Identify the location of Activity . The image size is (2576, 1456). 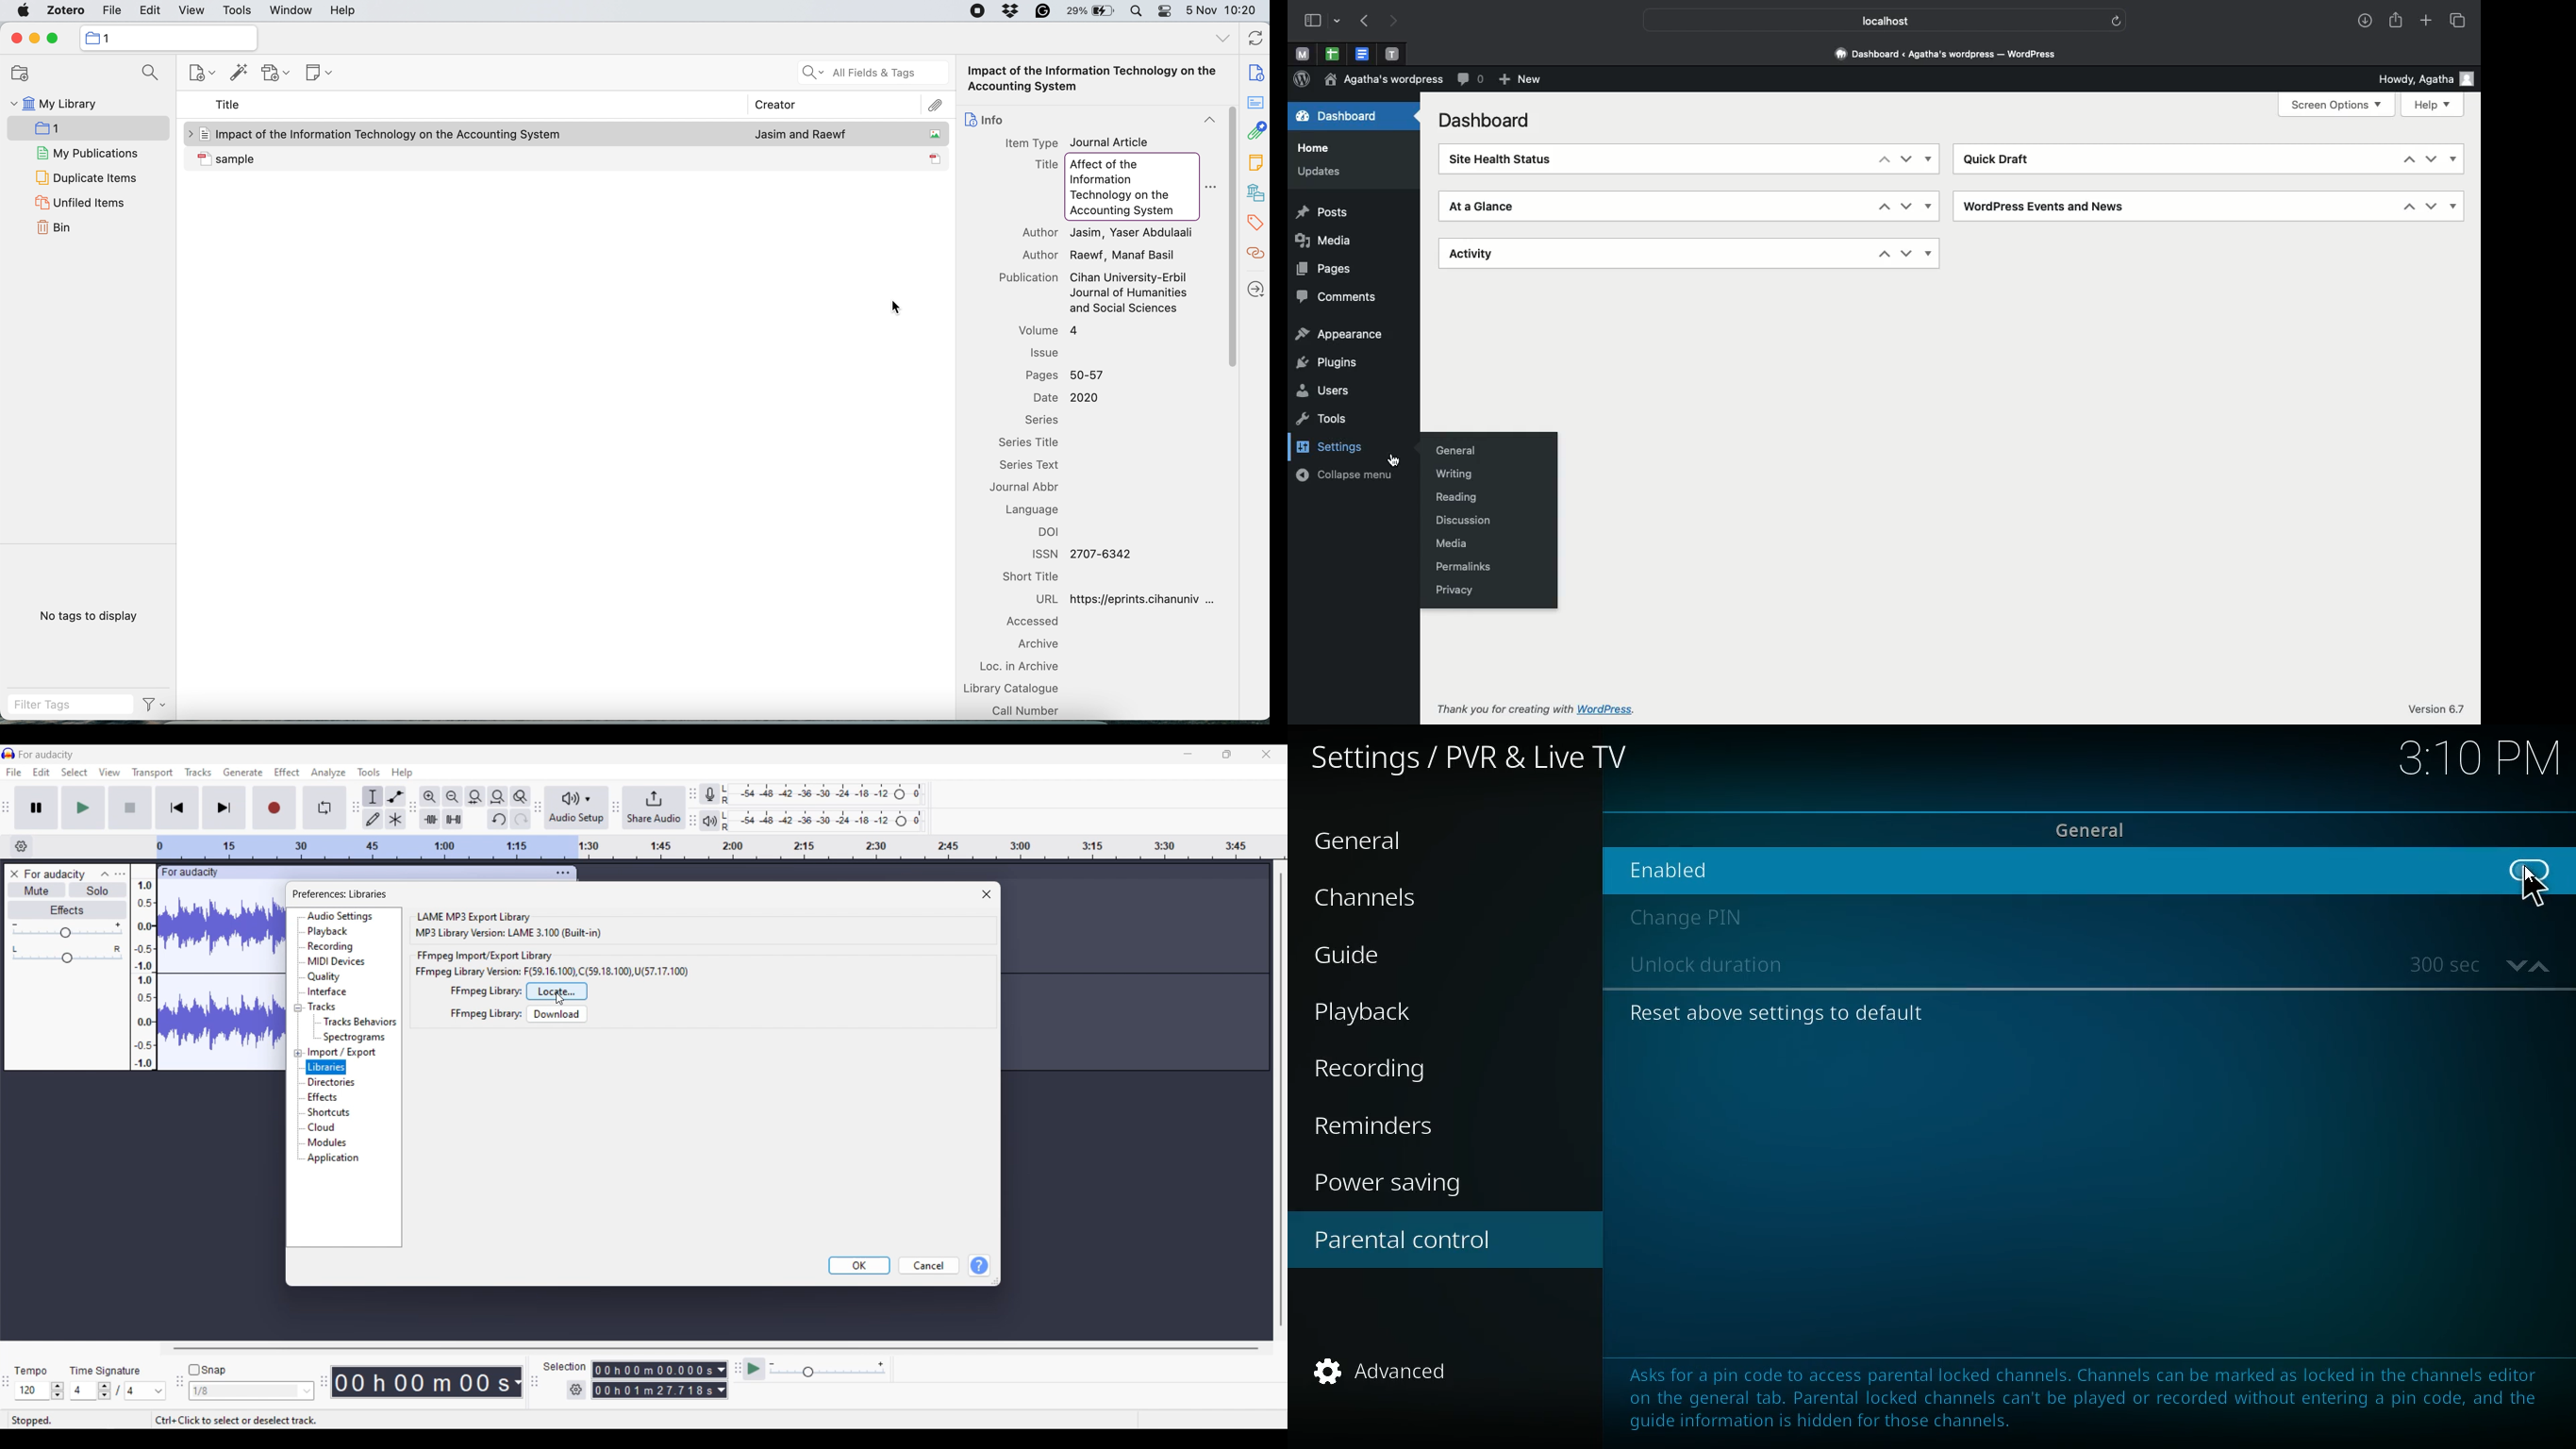
(1468, 254).